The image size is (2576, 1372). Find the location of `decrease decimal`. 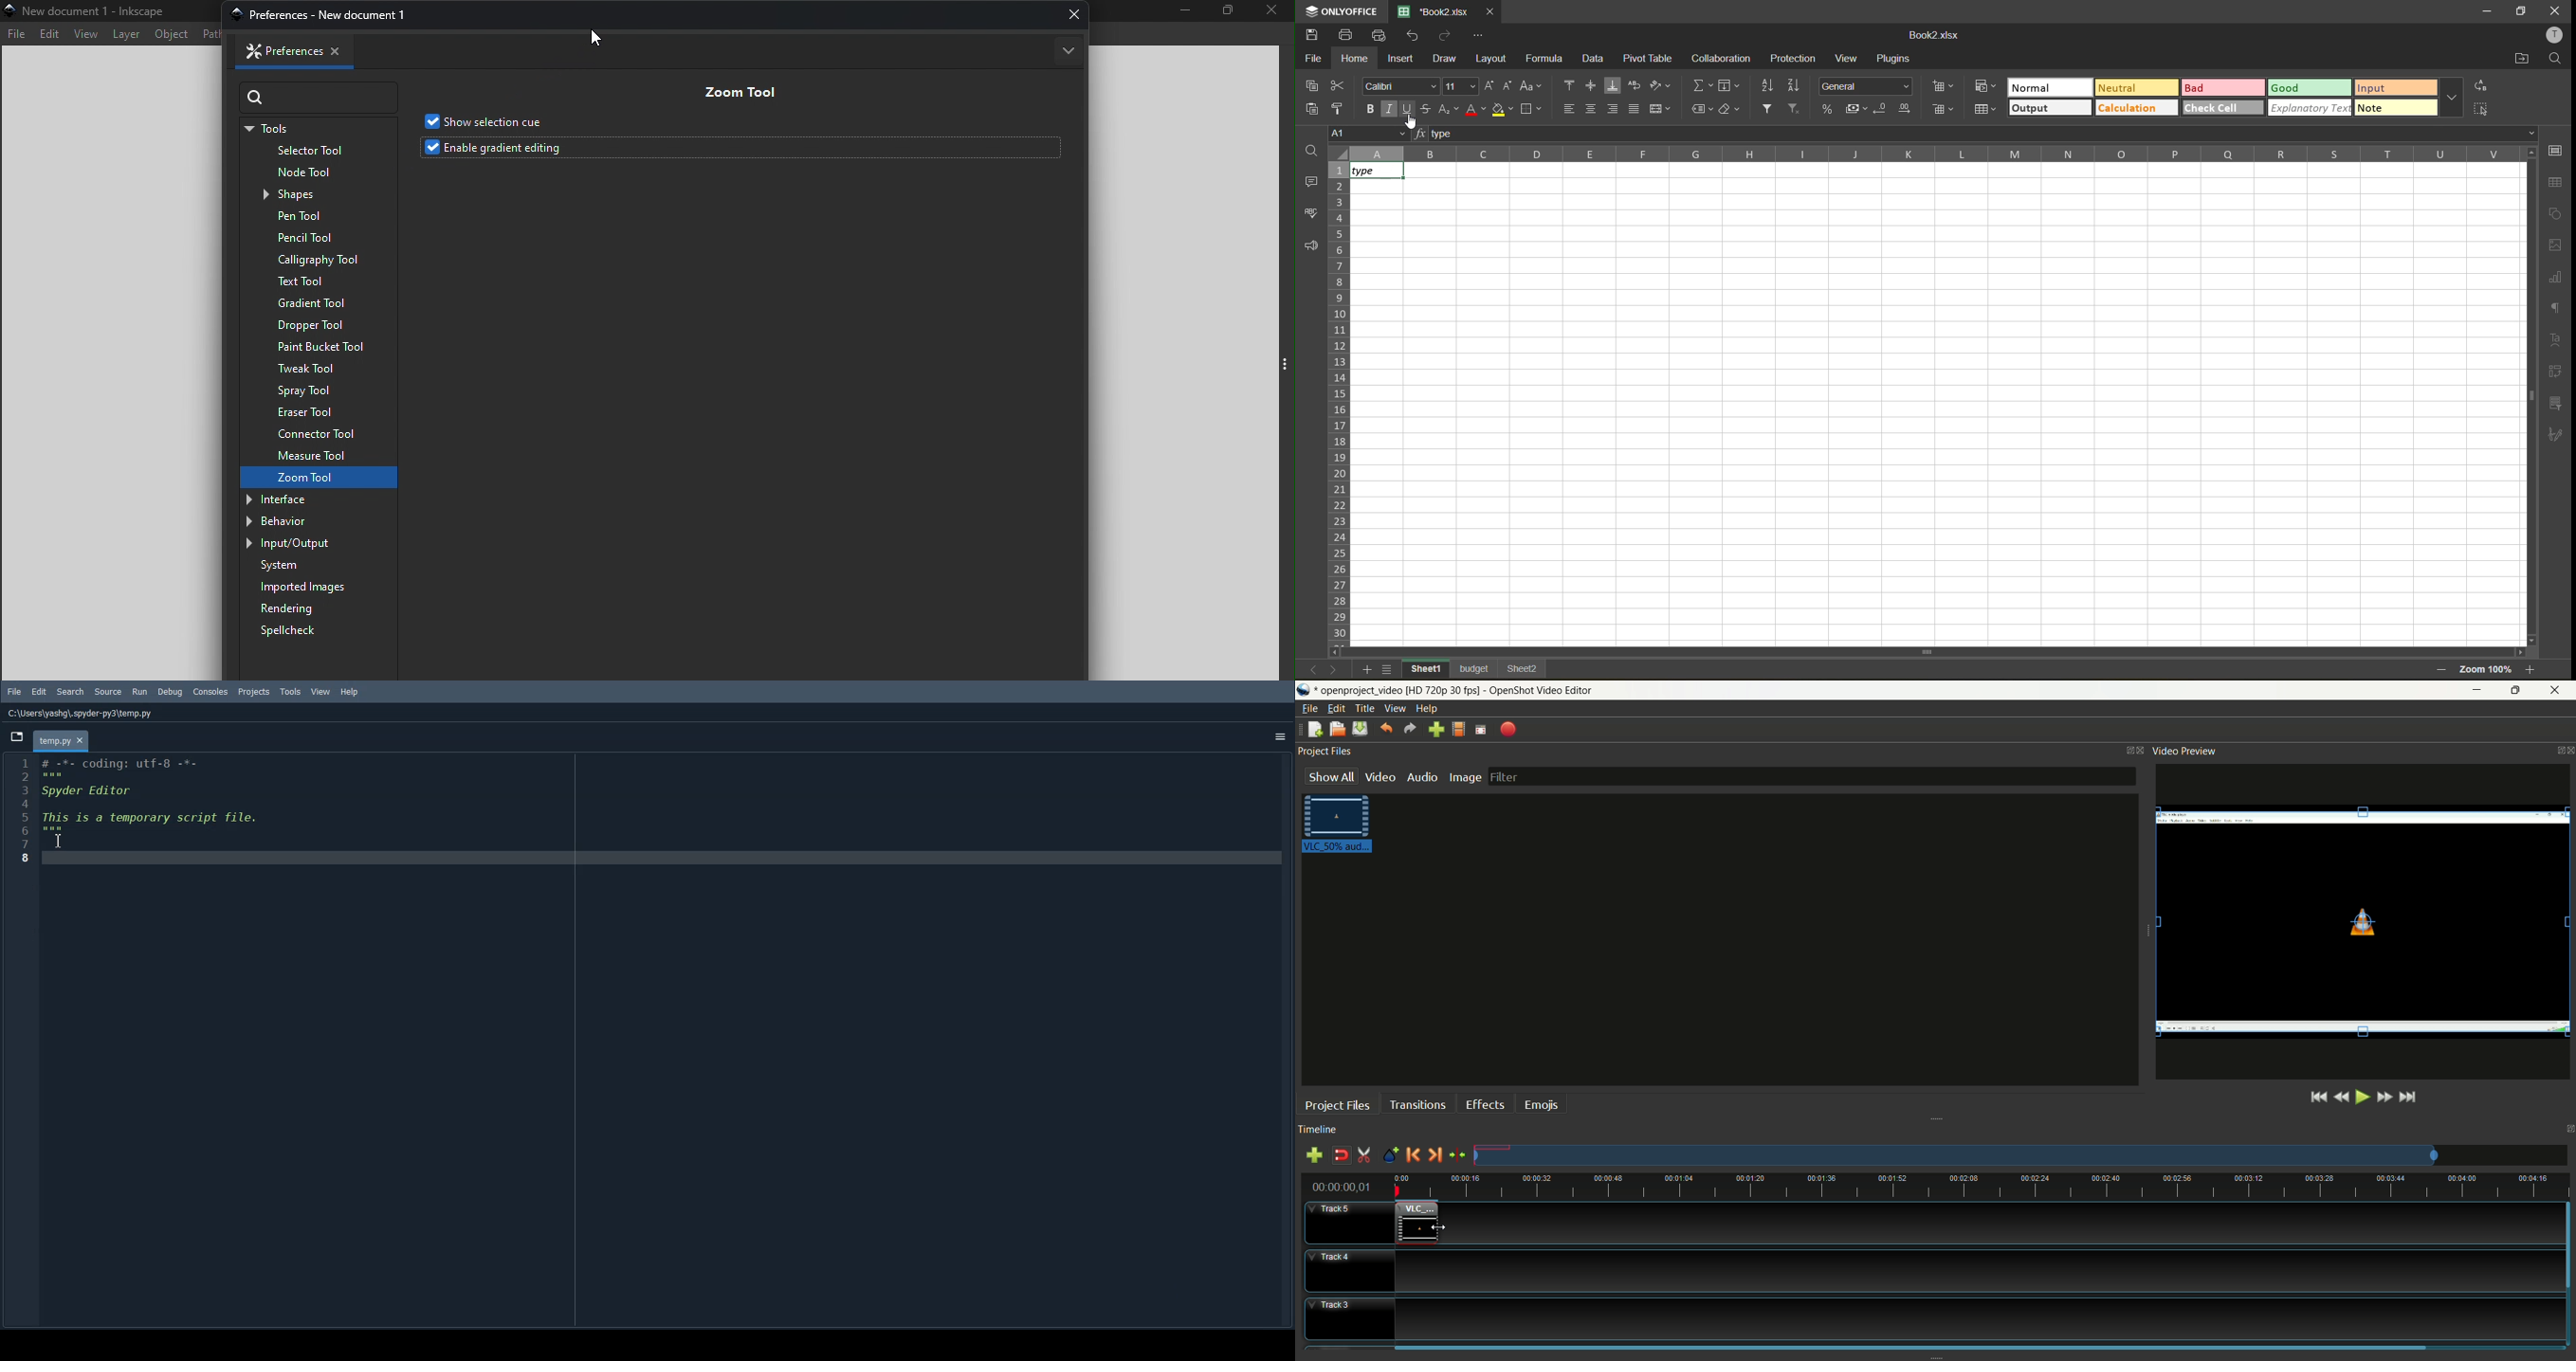

decrease decimal is located at coordinates (1882, 109).